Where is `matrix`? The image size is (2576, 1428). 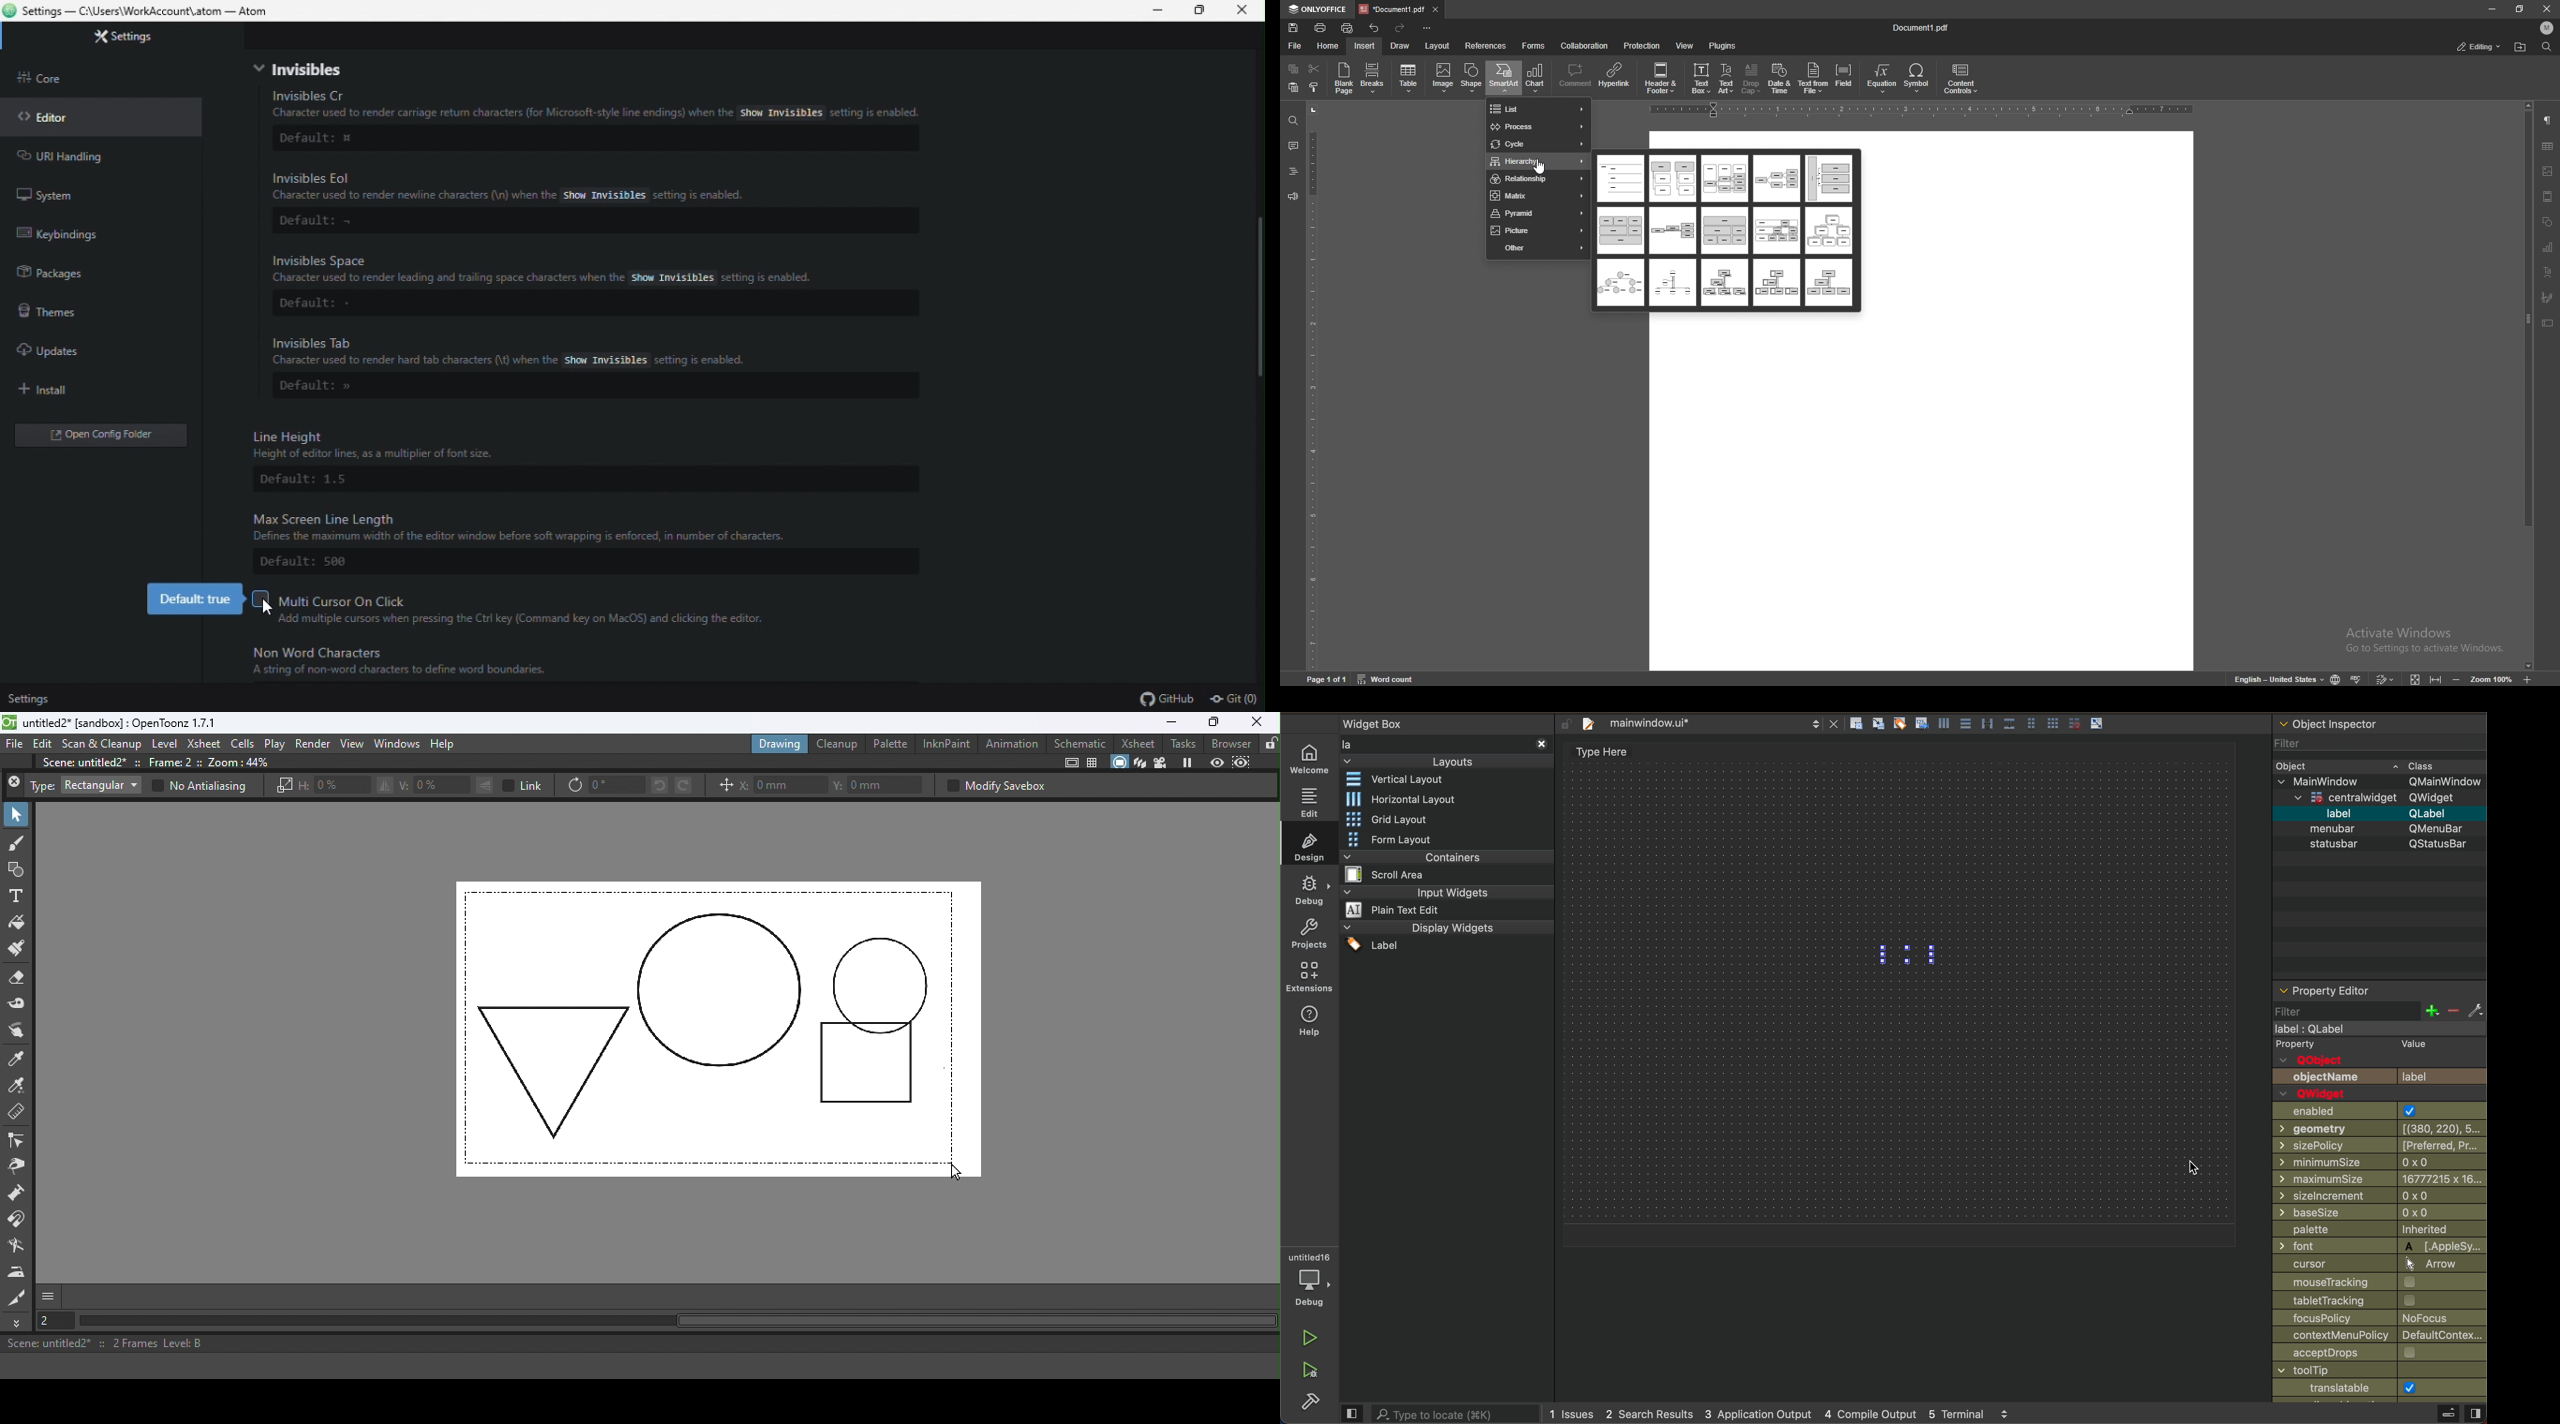 matrix is located at coordinates (1537, 195).